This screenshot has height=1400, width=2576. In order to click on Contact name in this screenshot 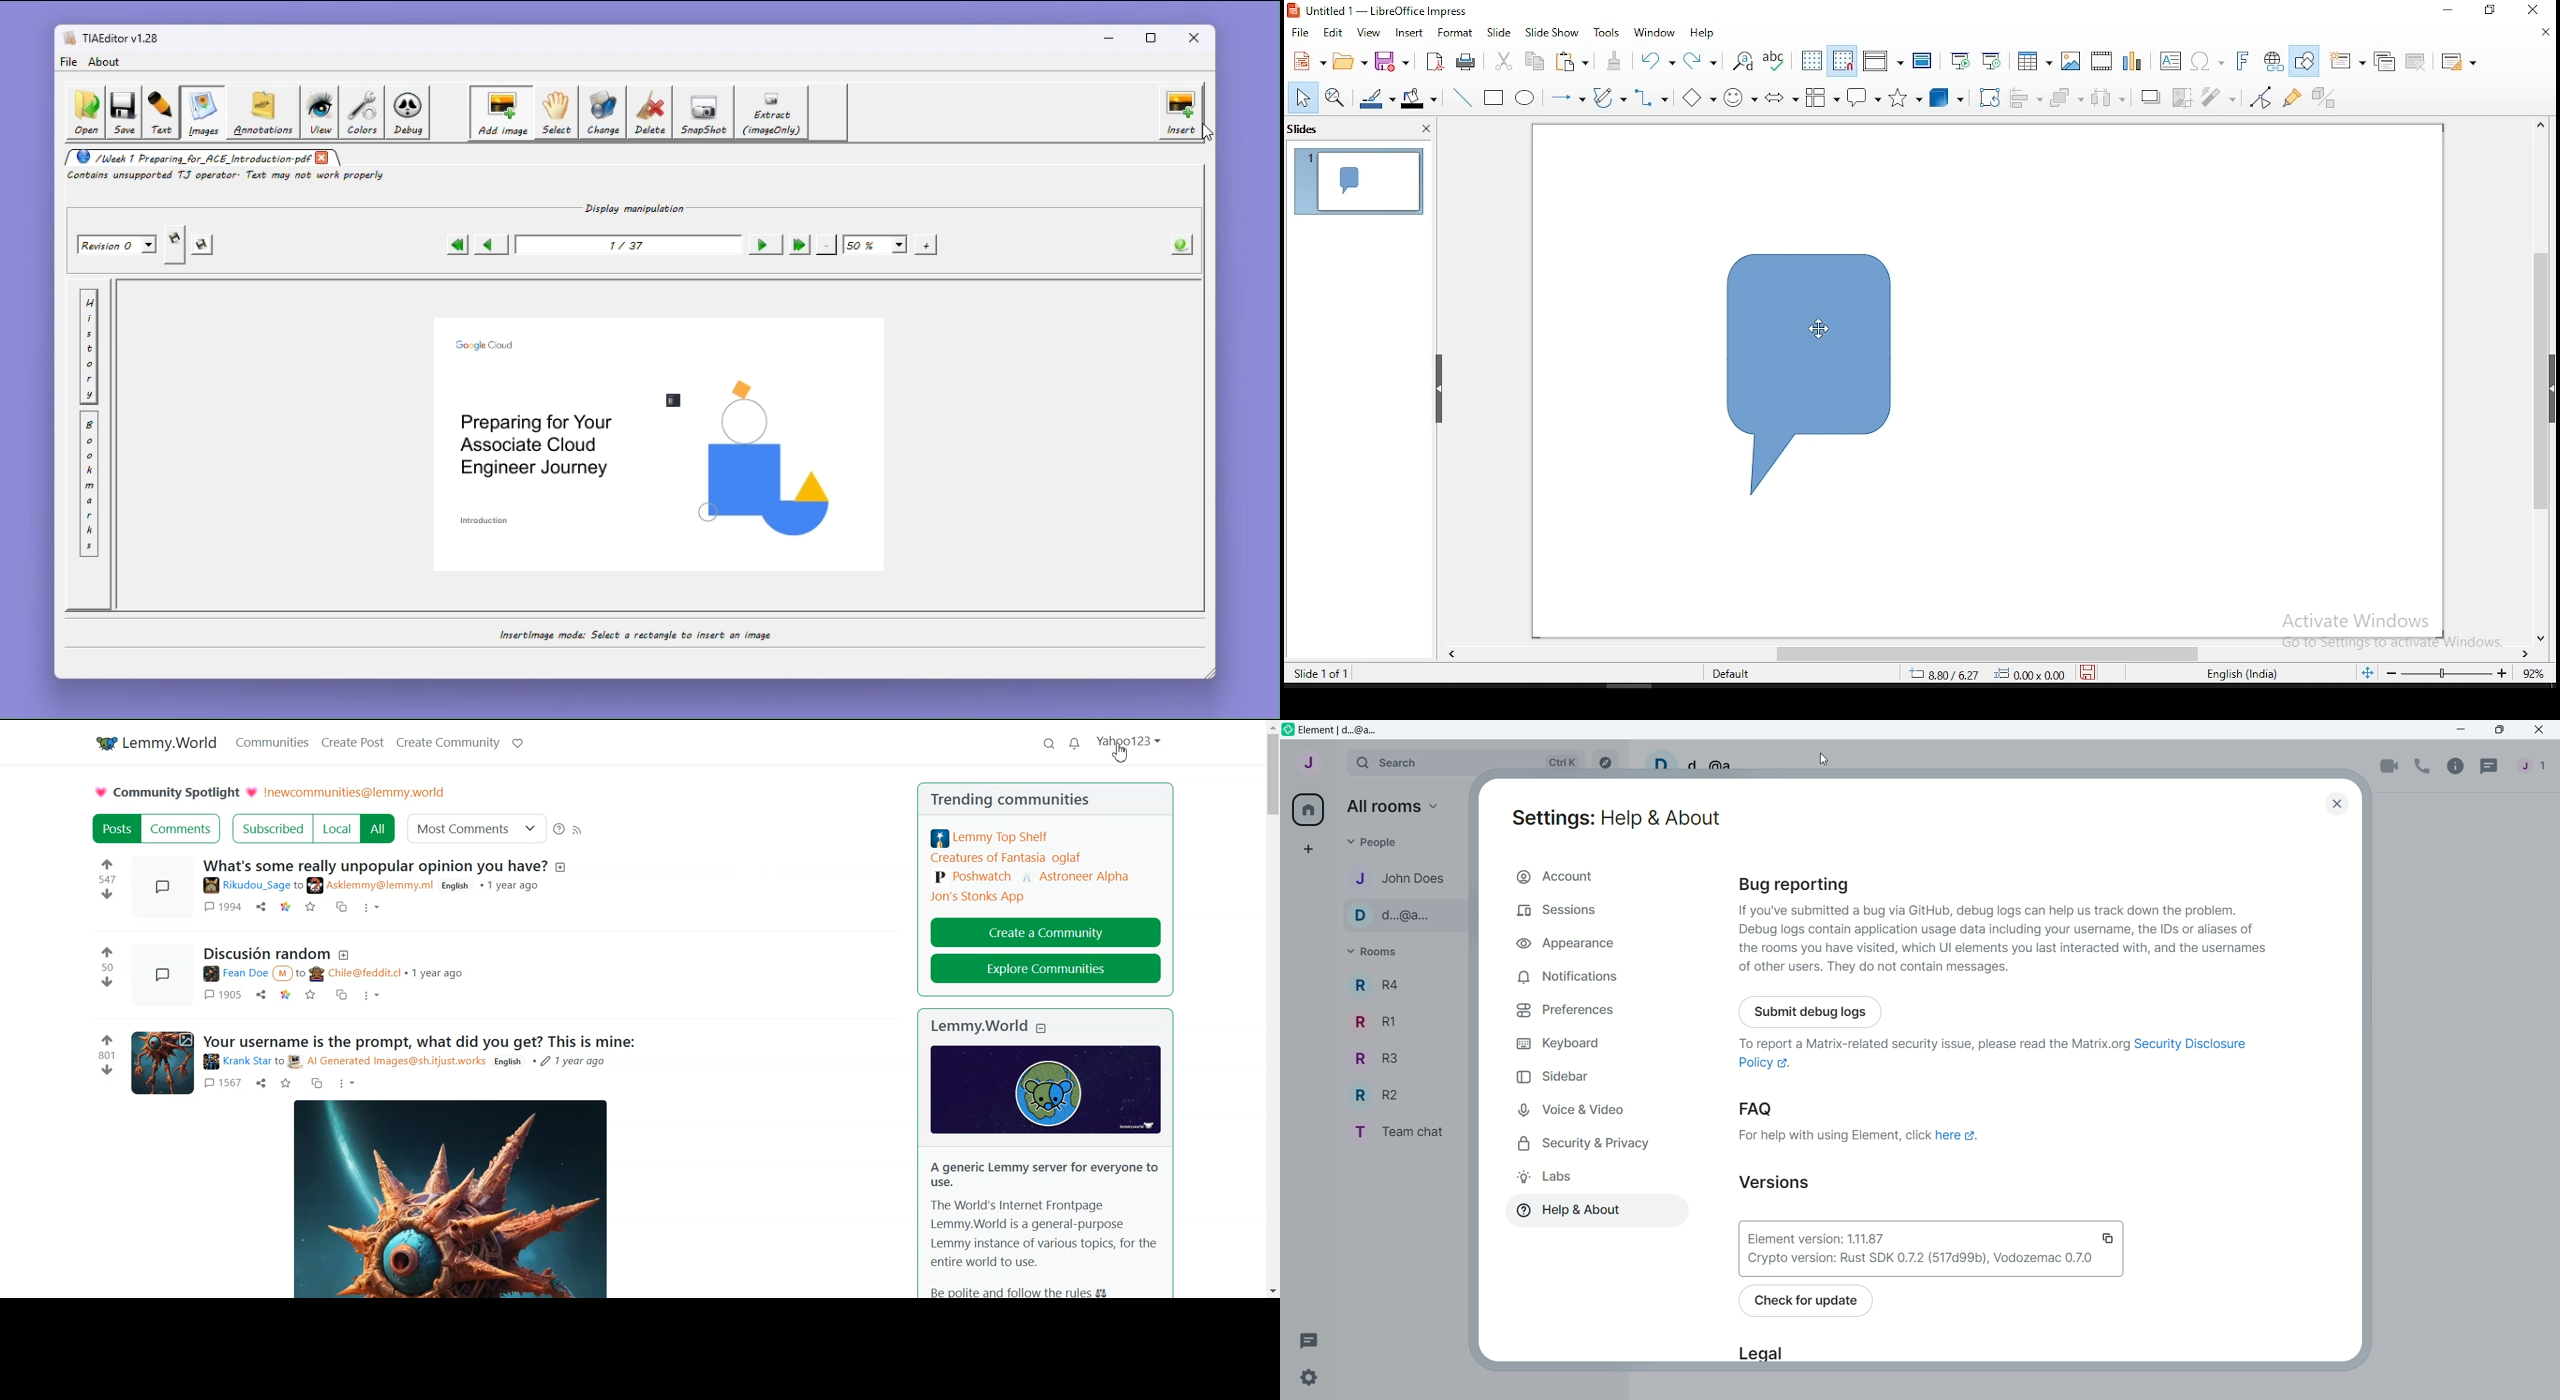, I will do `click(1403, 877)`.